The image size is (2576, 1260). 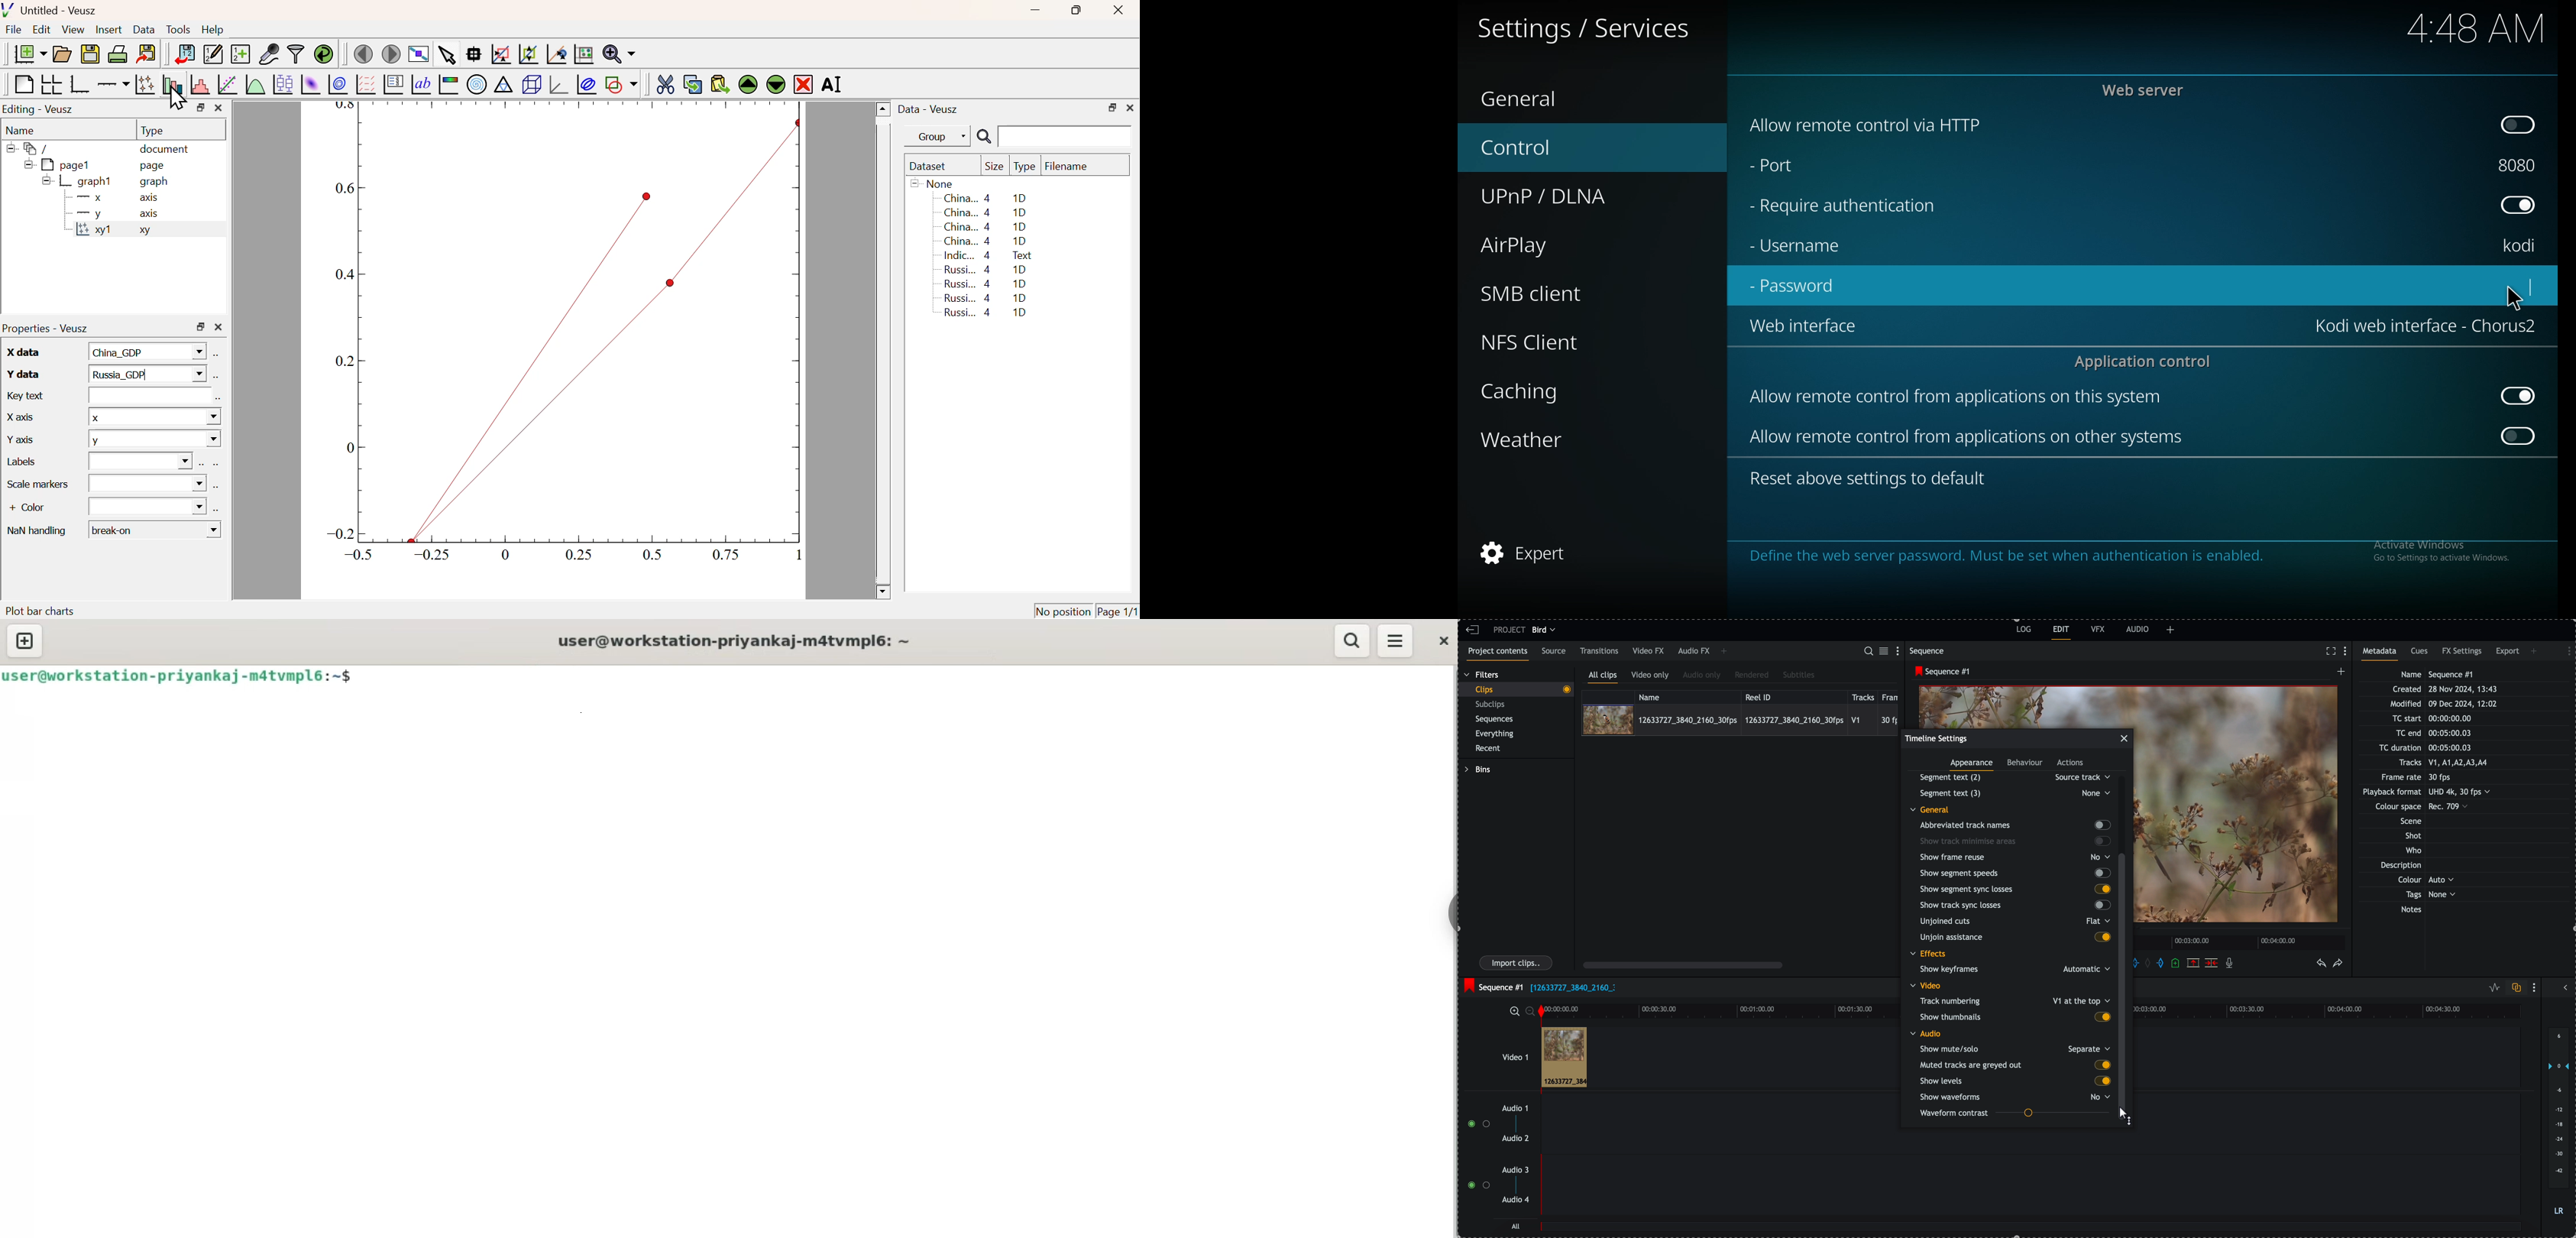 I want to click on weather, so click(x=1546, y=440).